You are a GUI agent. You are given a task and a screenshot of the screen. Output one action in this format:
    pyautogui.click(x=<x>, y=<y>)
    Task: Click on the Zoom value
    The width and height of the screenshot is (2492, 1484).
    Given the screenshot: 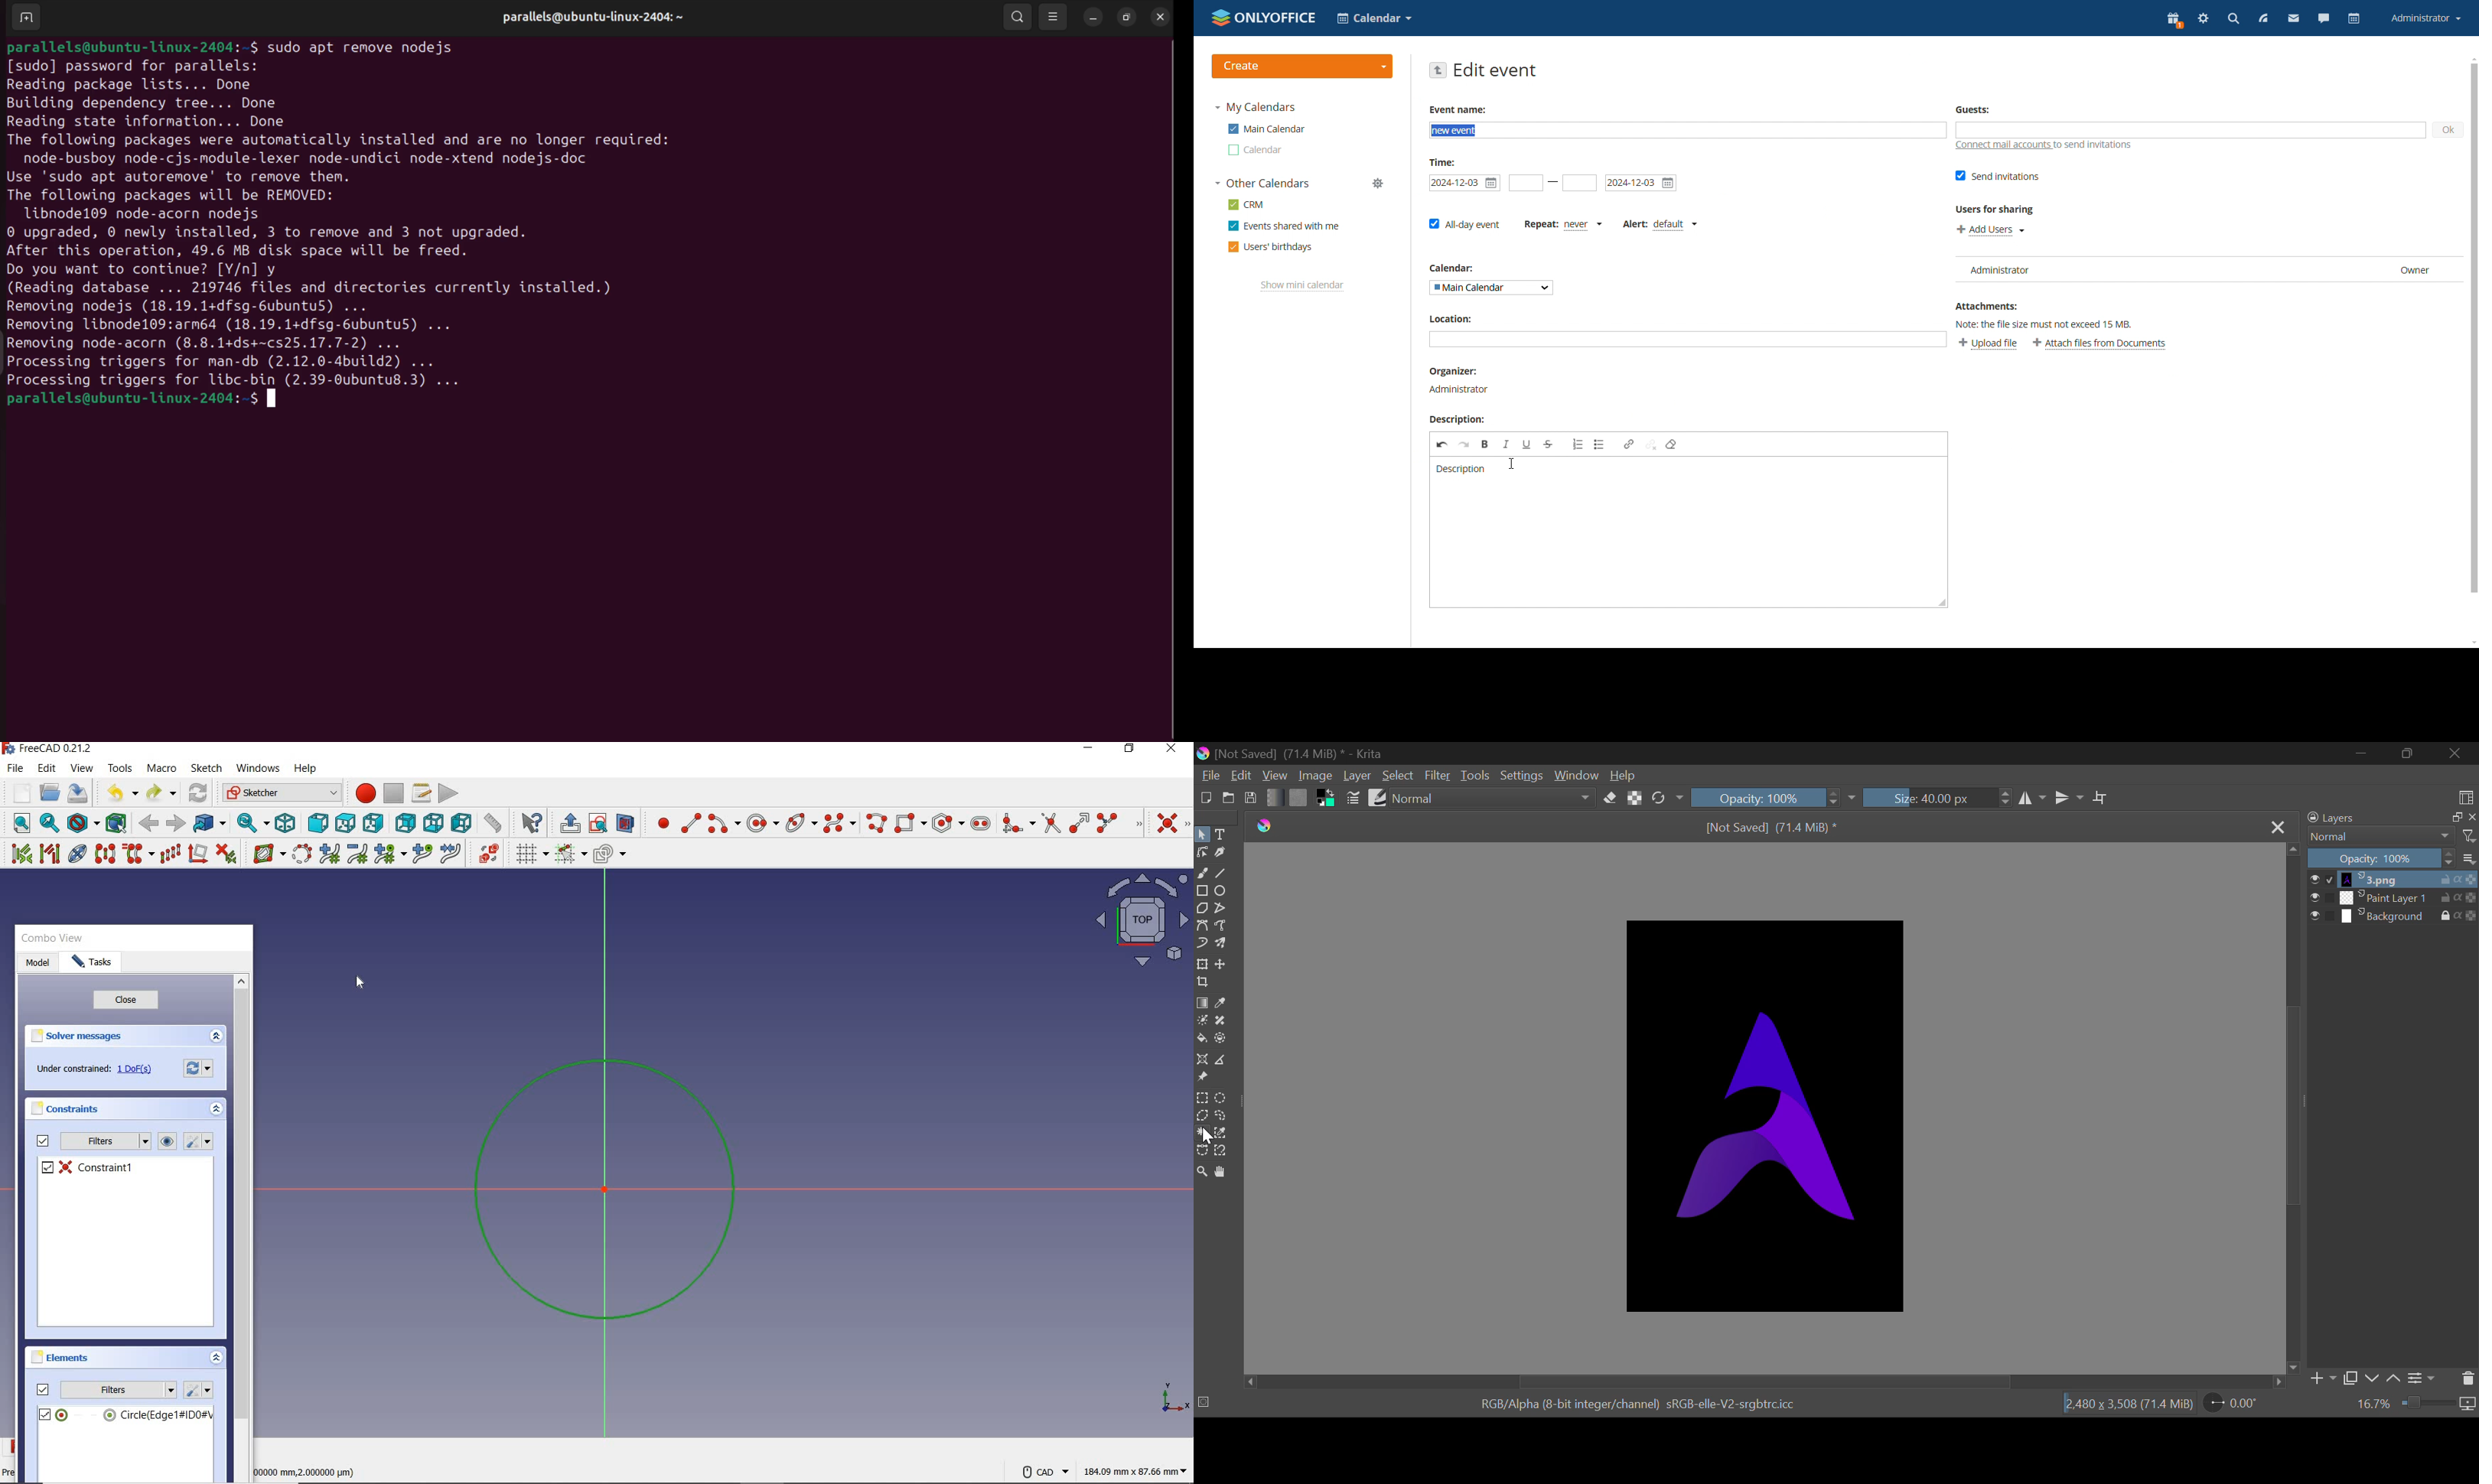 What is the action you would take?
    pyautogui.click(x=2374, y=1404)
    